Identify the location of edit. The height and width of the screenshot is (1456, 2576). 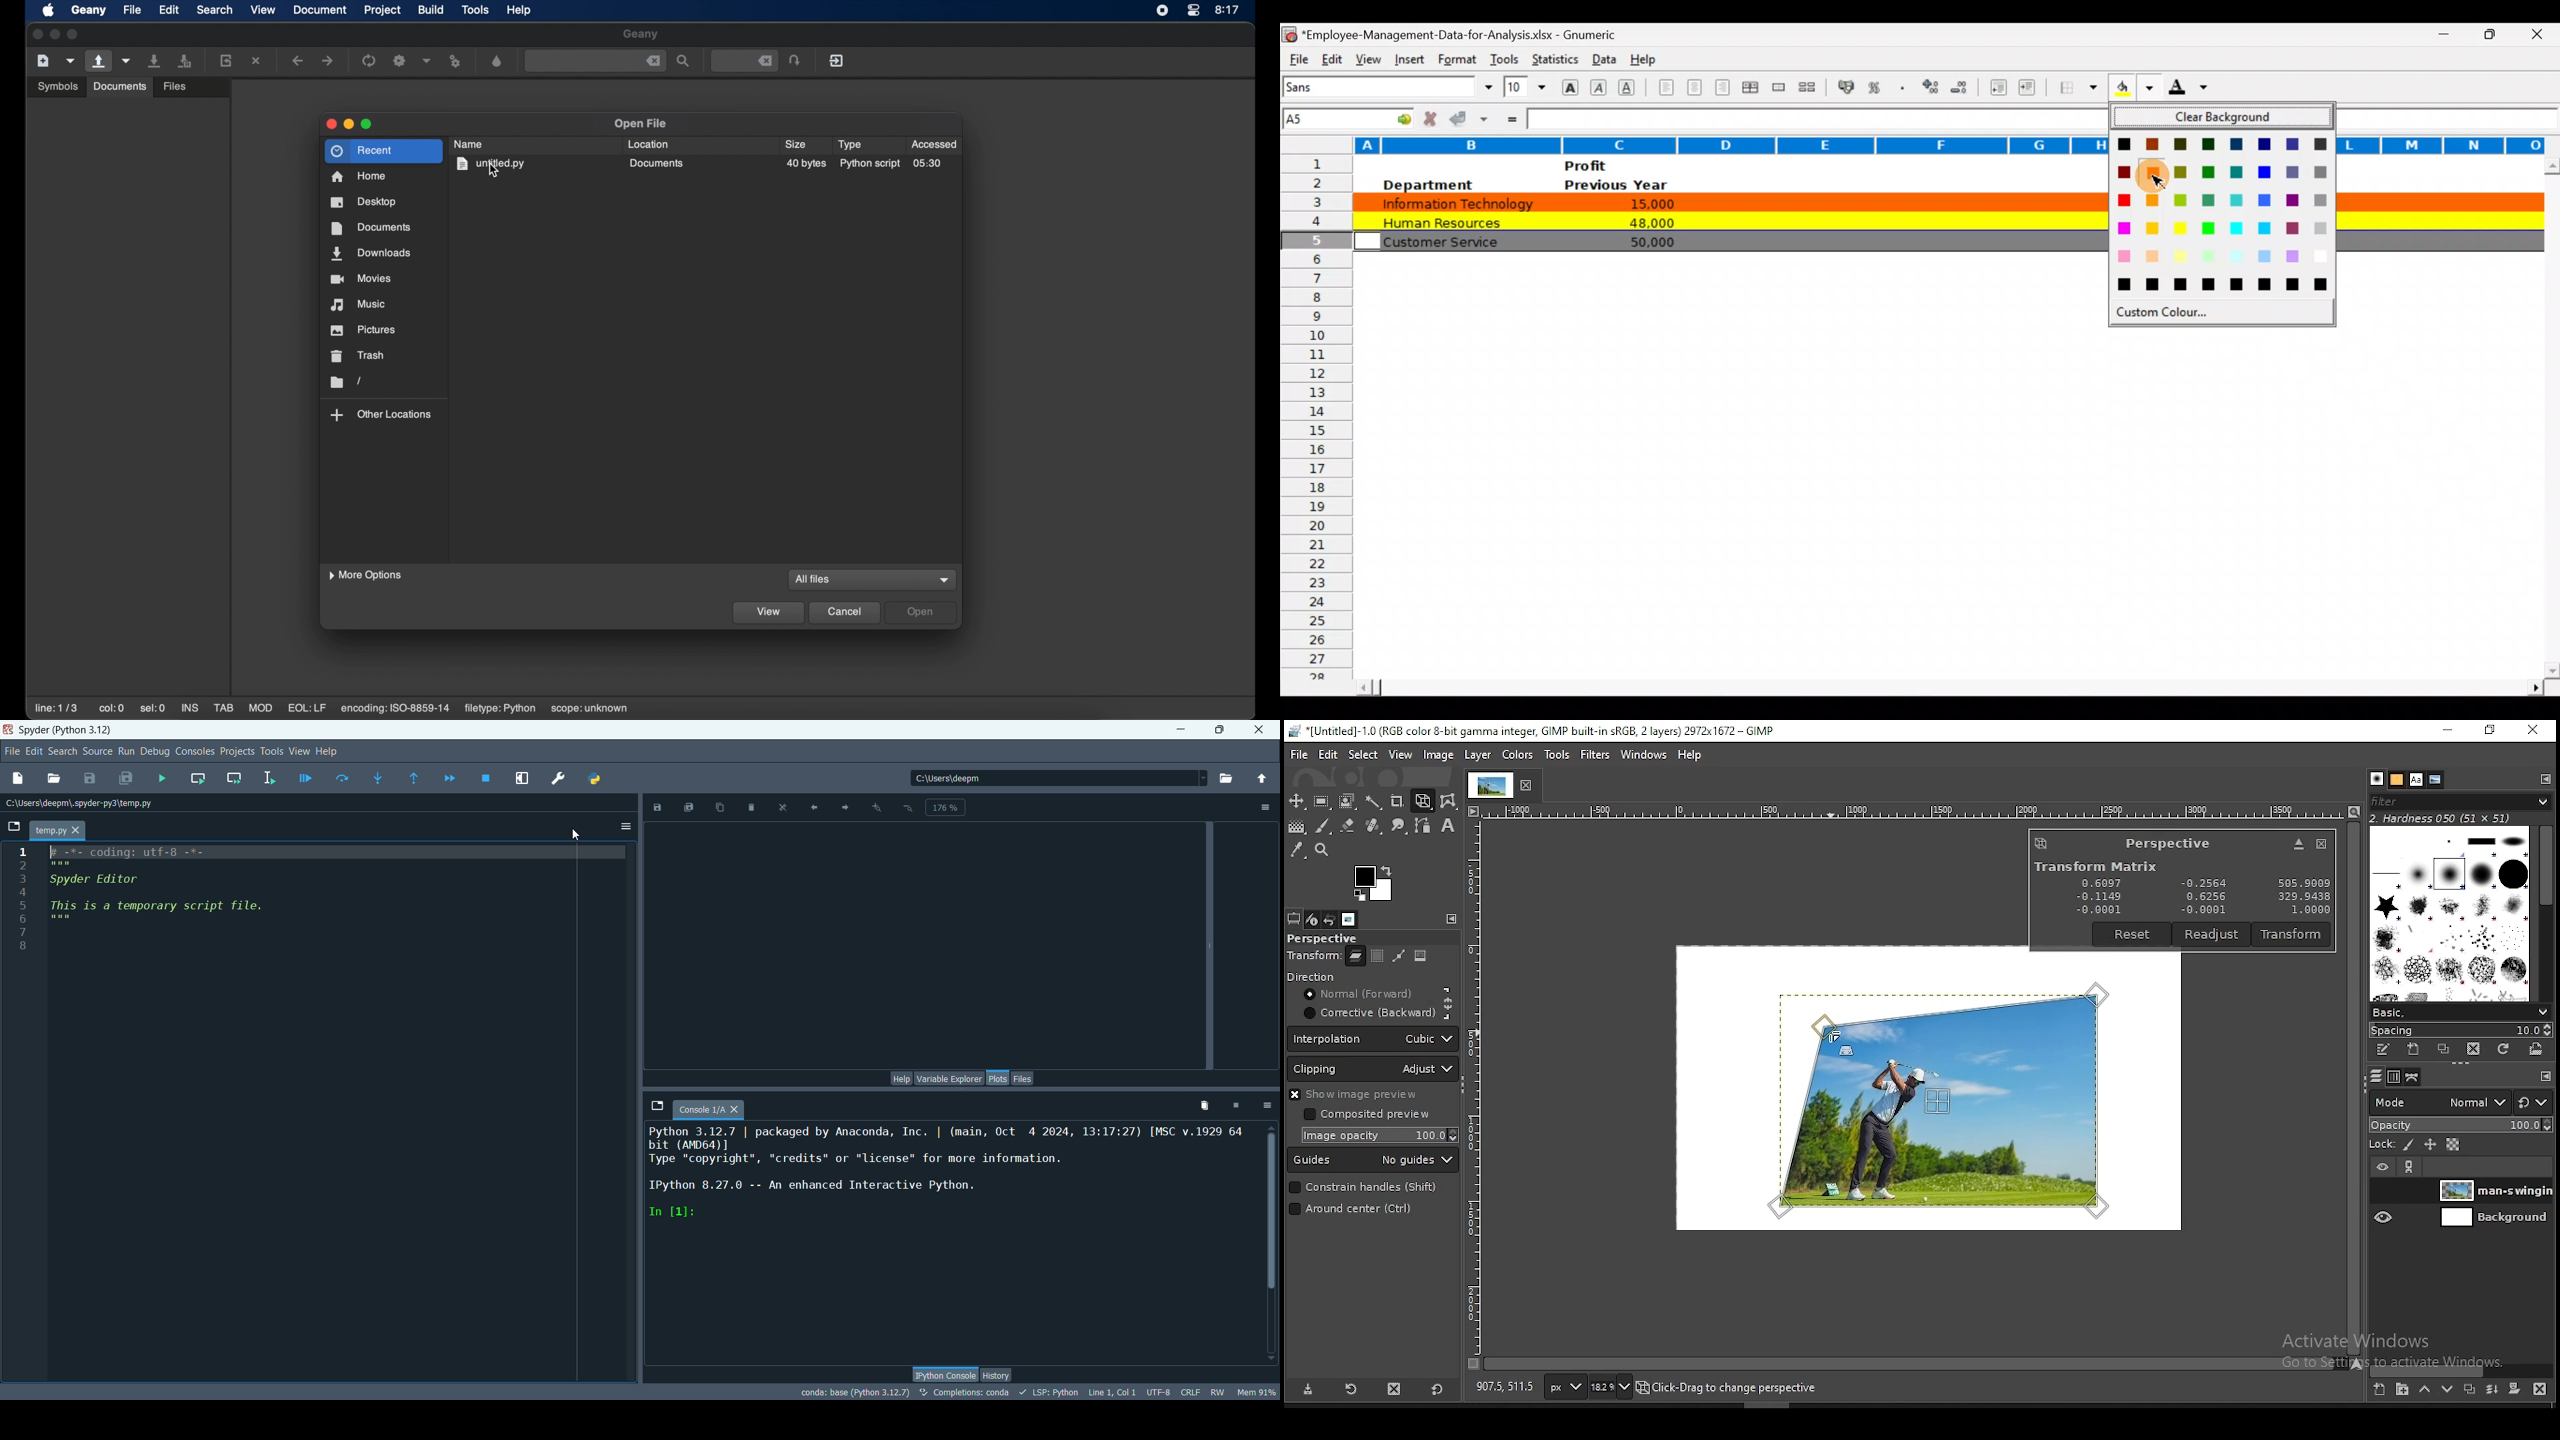
(35, 752).